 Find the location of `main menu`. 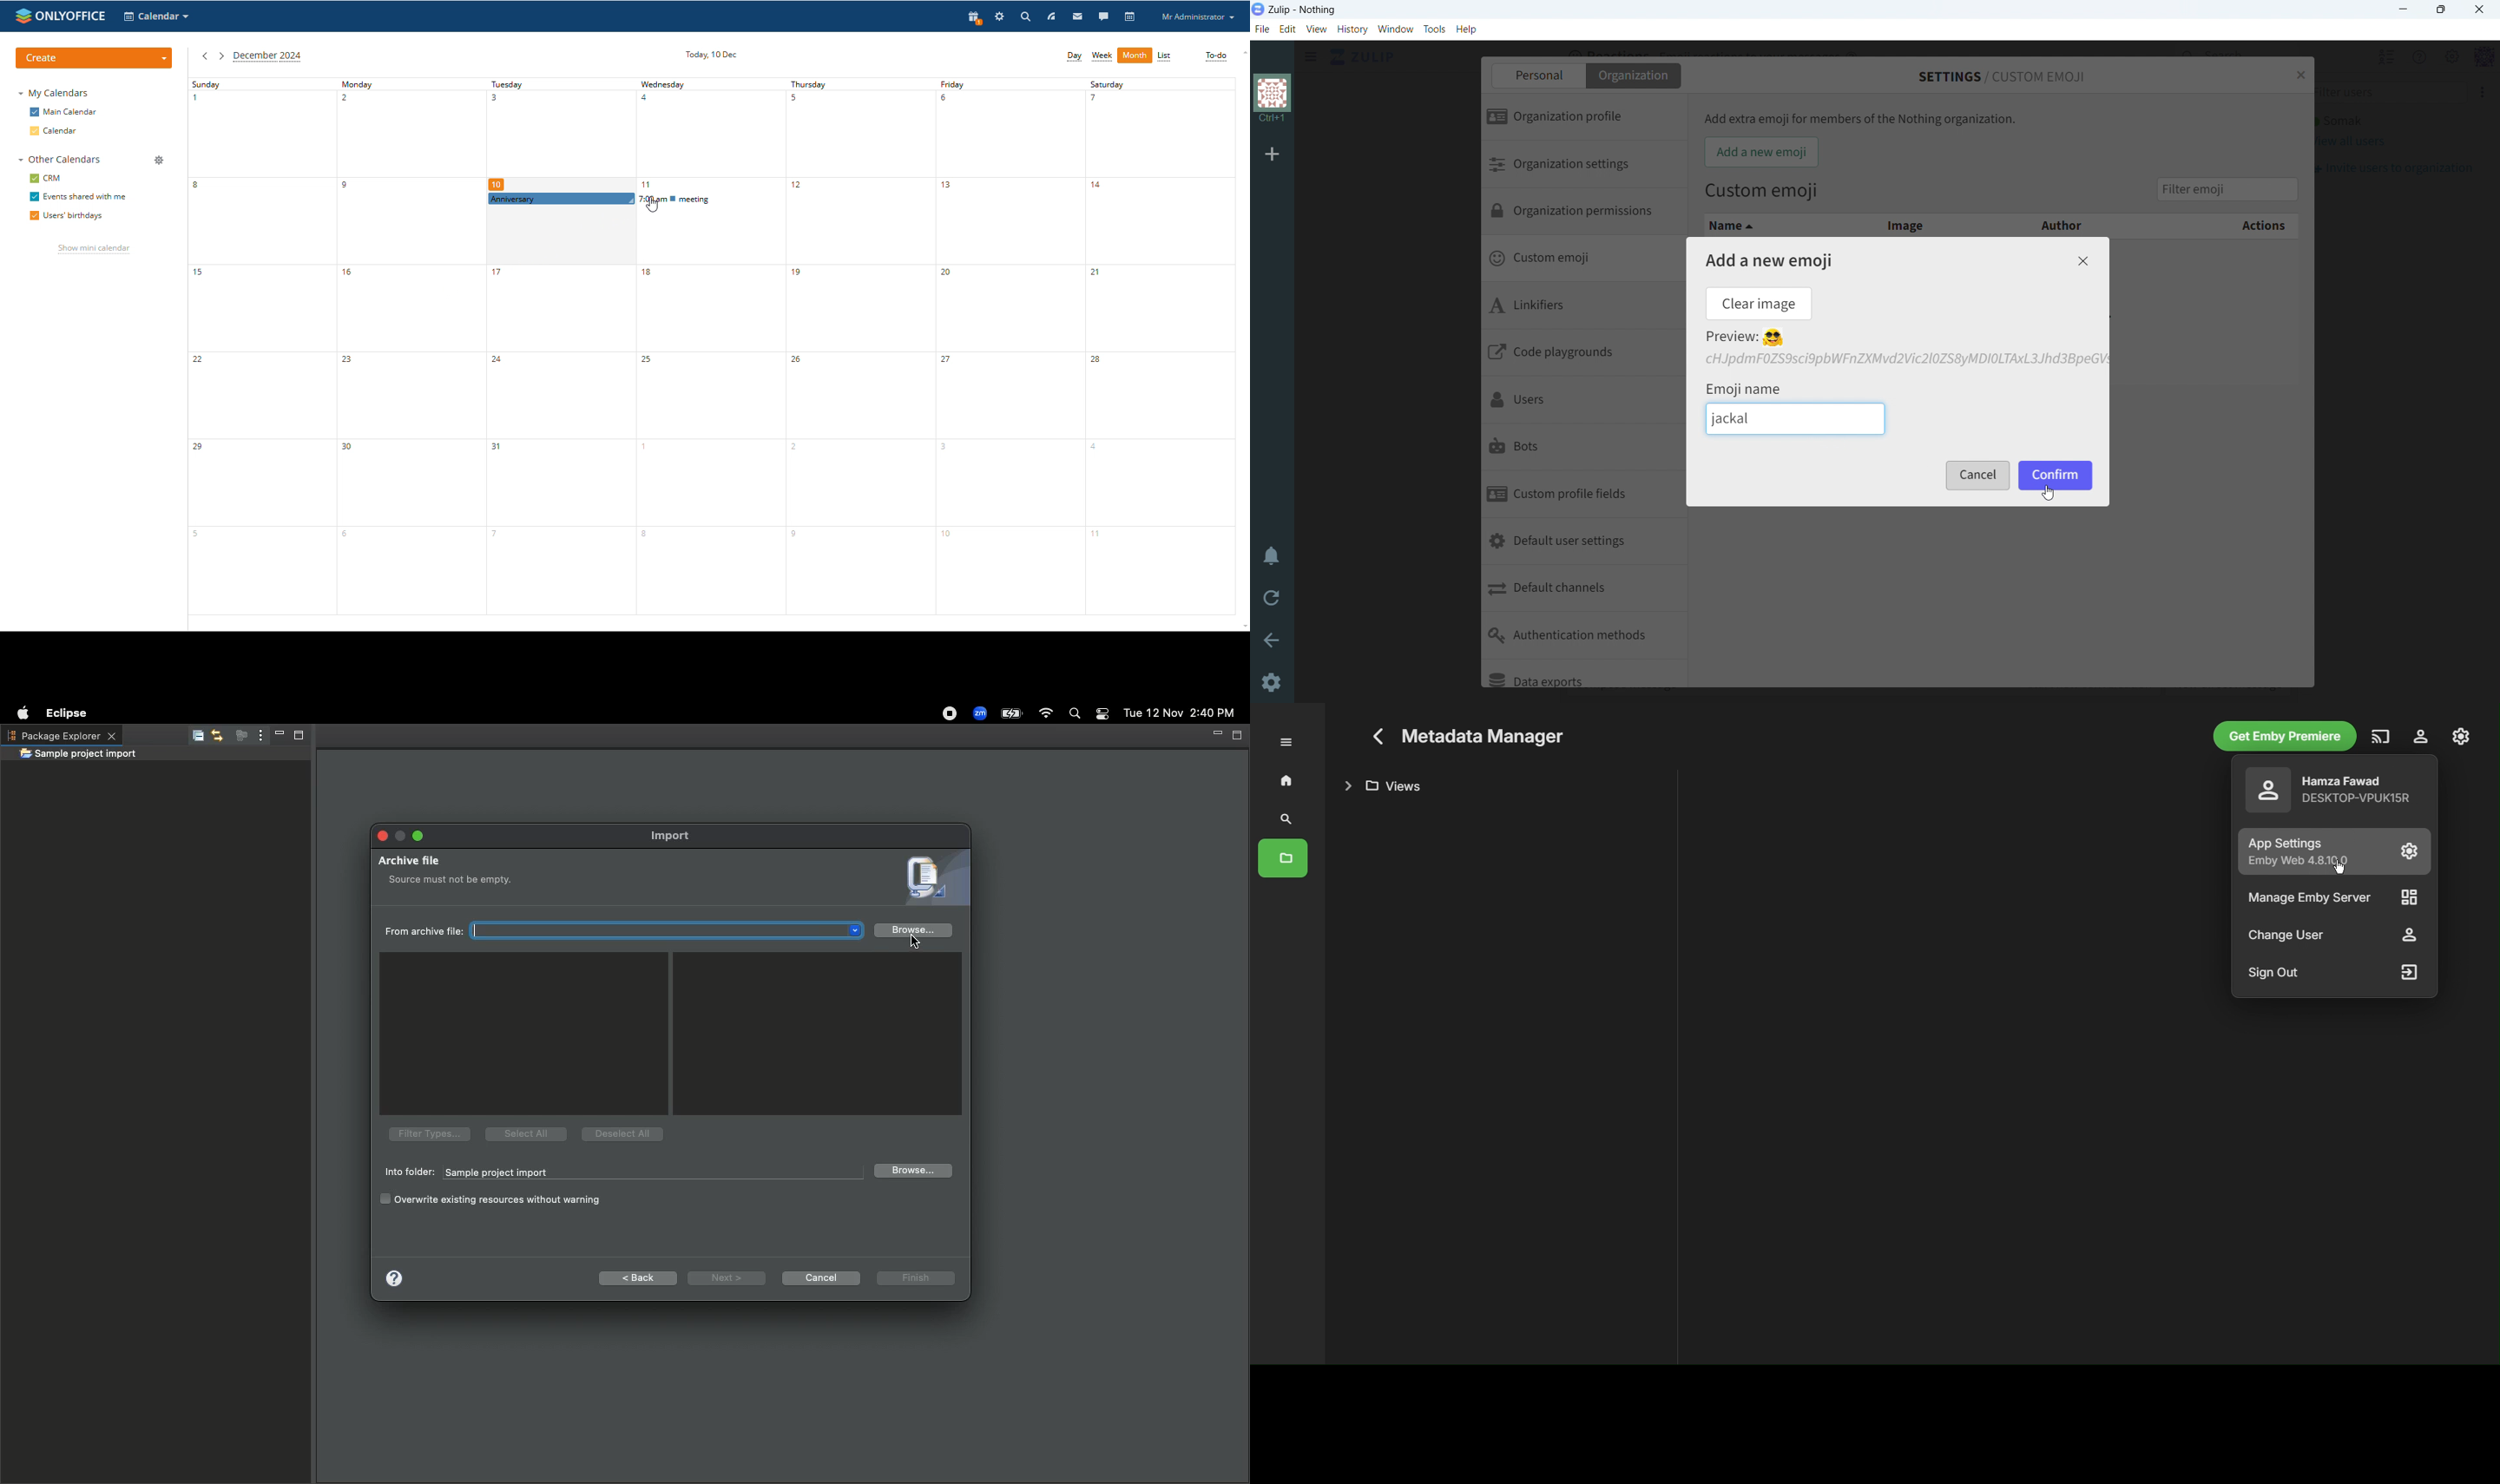

main menu is located at coordinates (2438, 56).